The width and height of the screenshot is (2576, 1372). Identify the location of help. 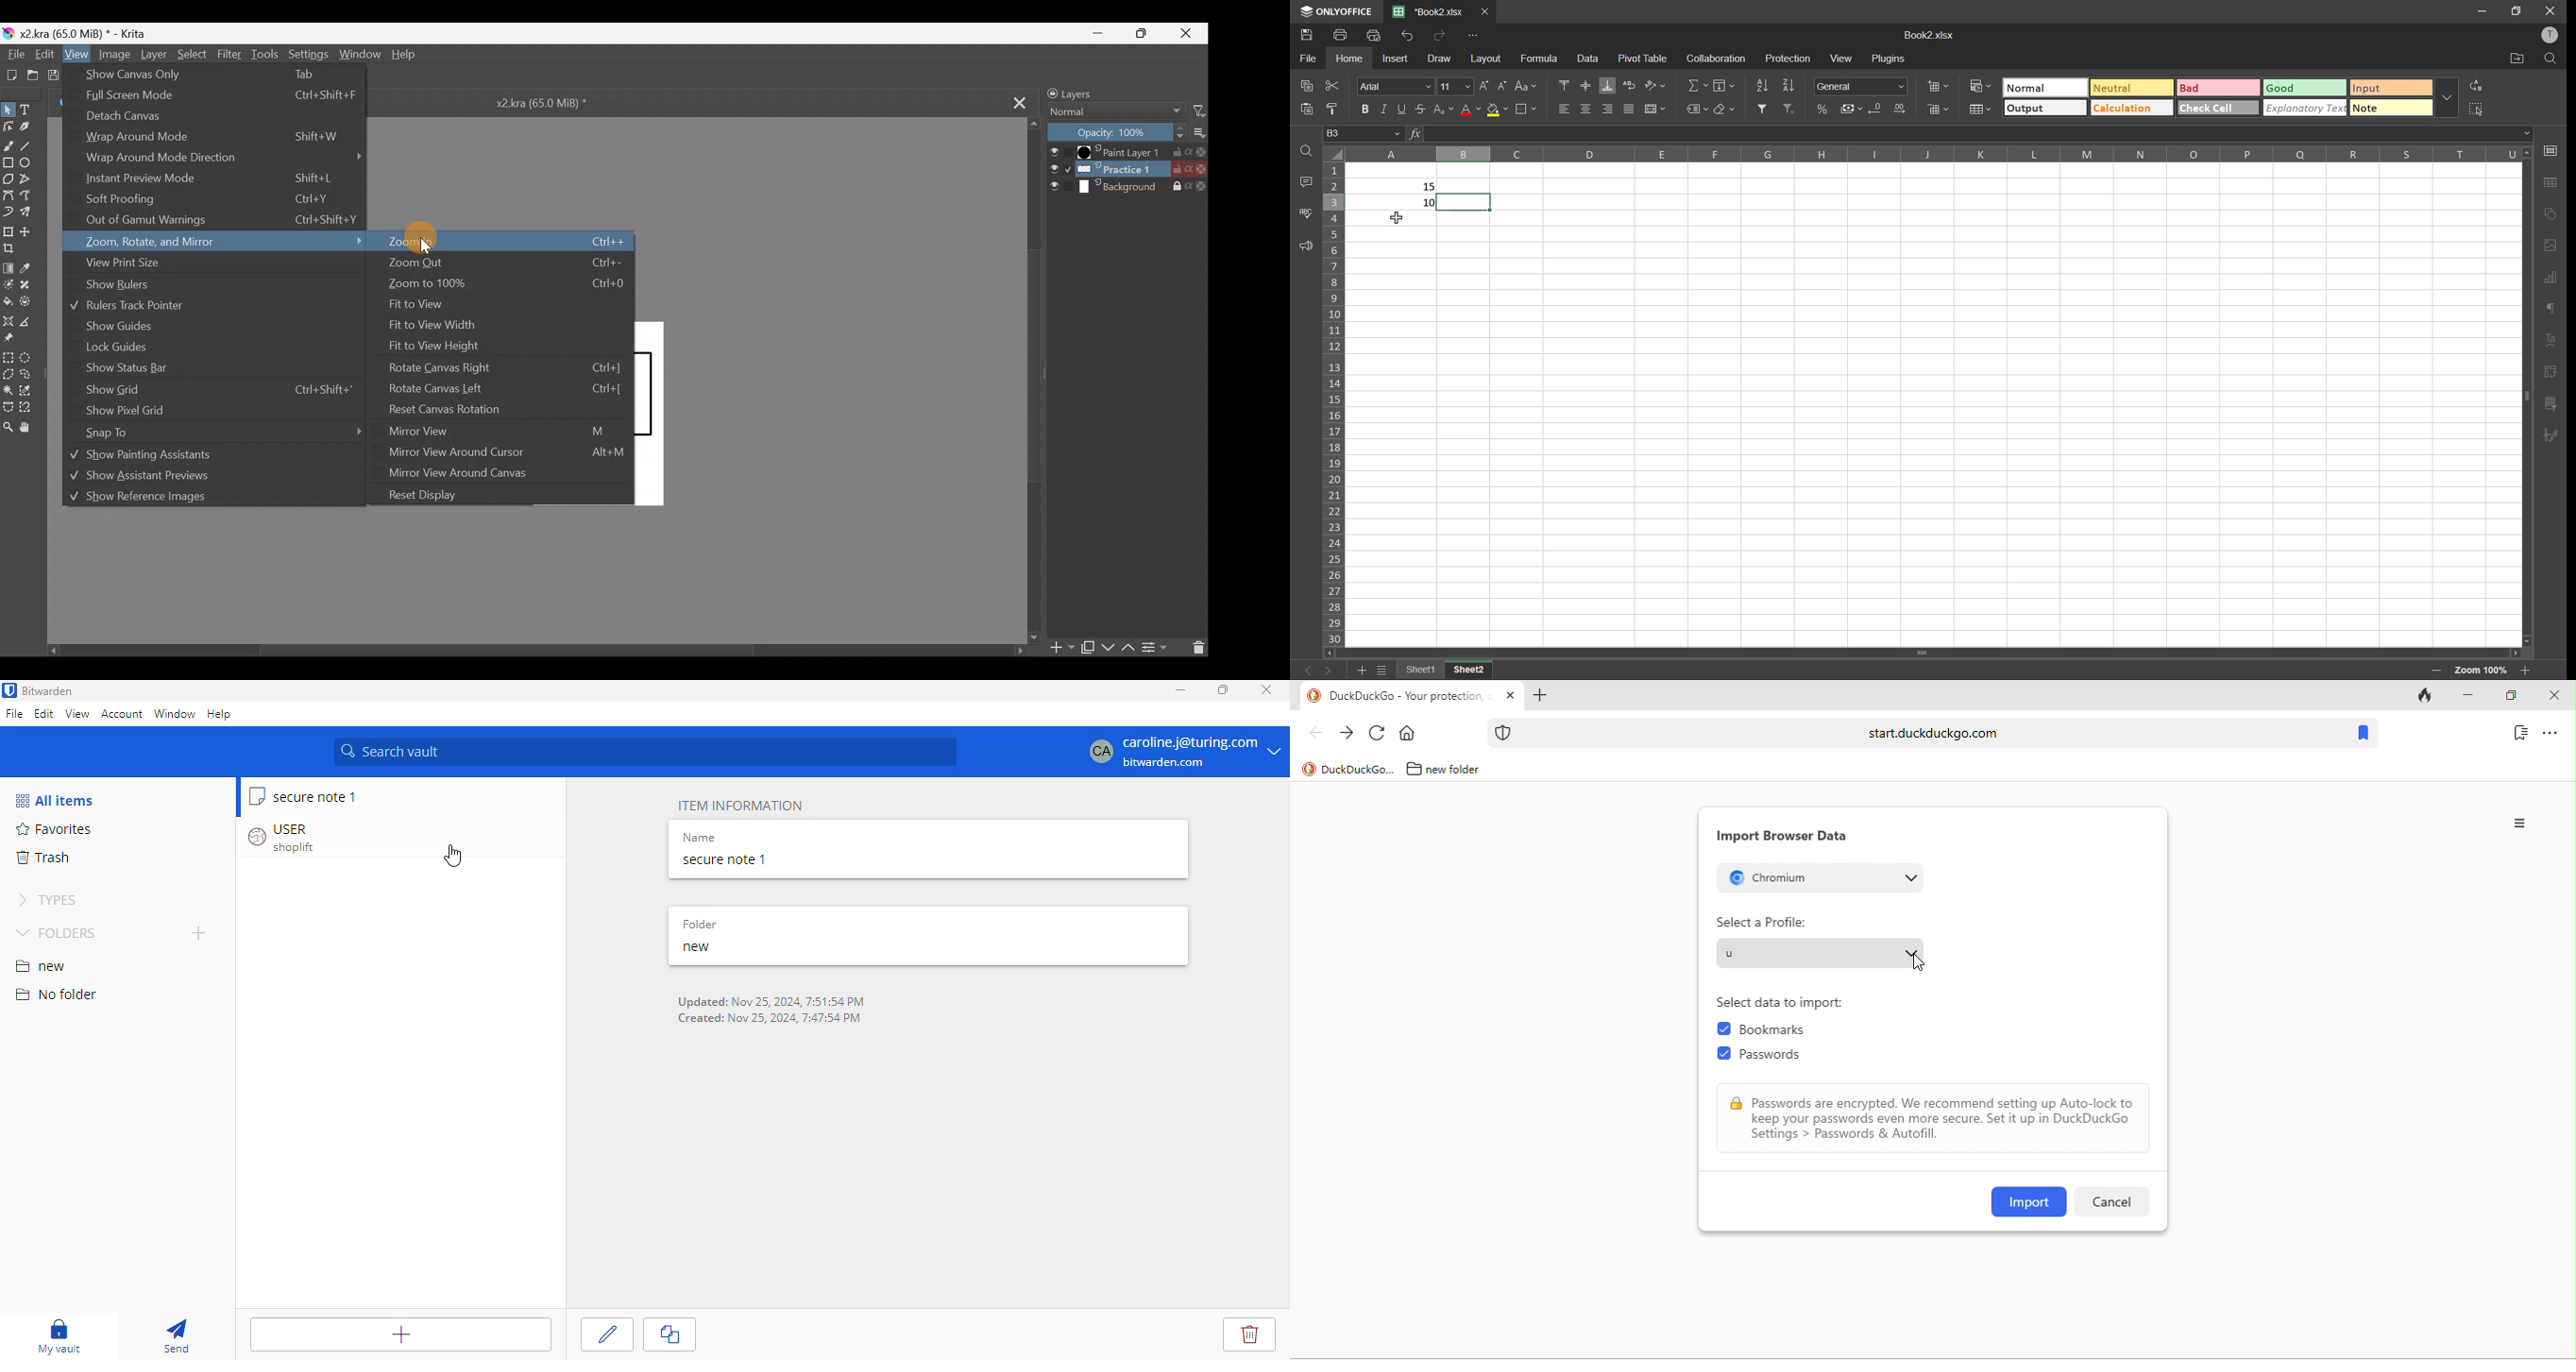
(219, 713).